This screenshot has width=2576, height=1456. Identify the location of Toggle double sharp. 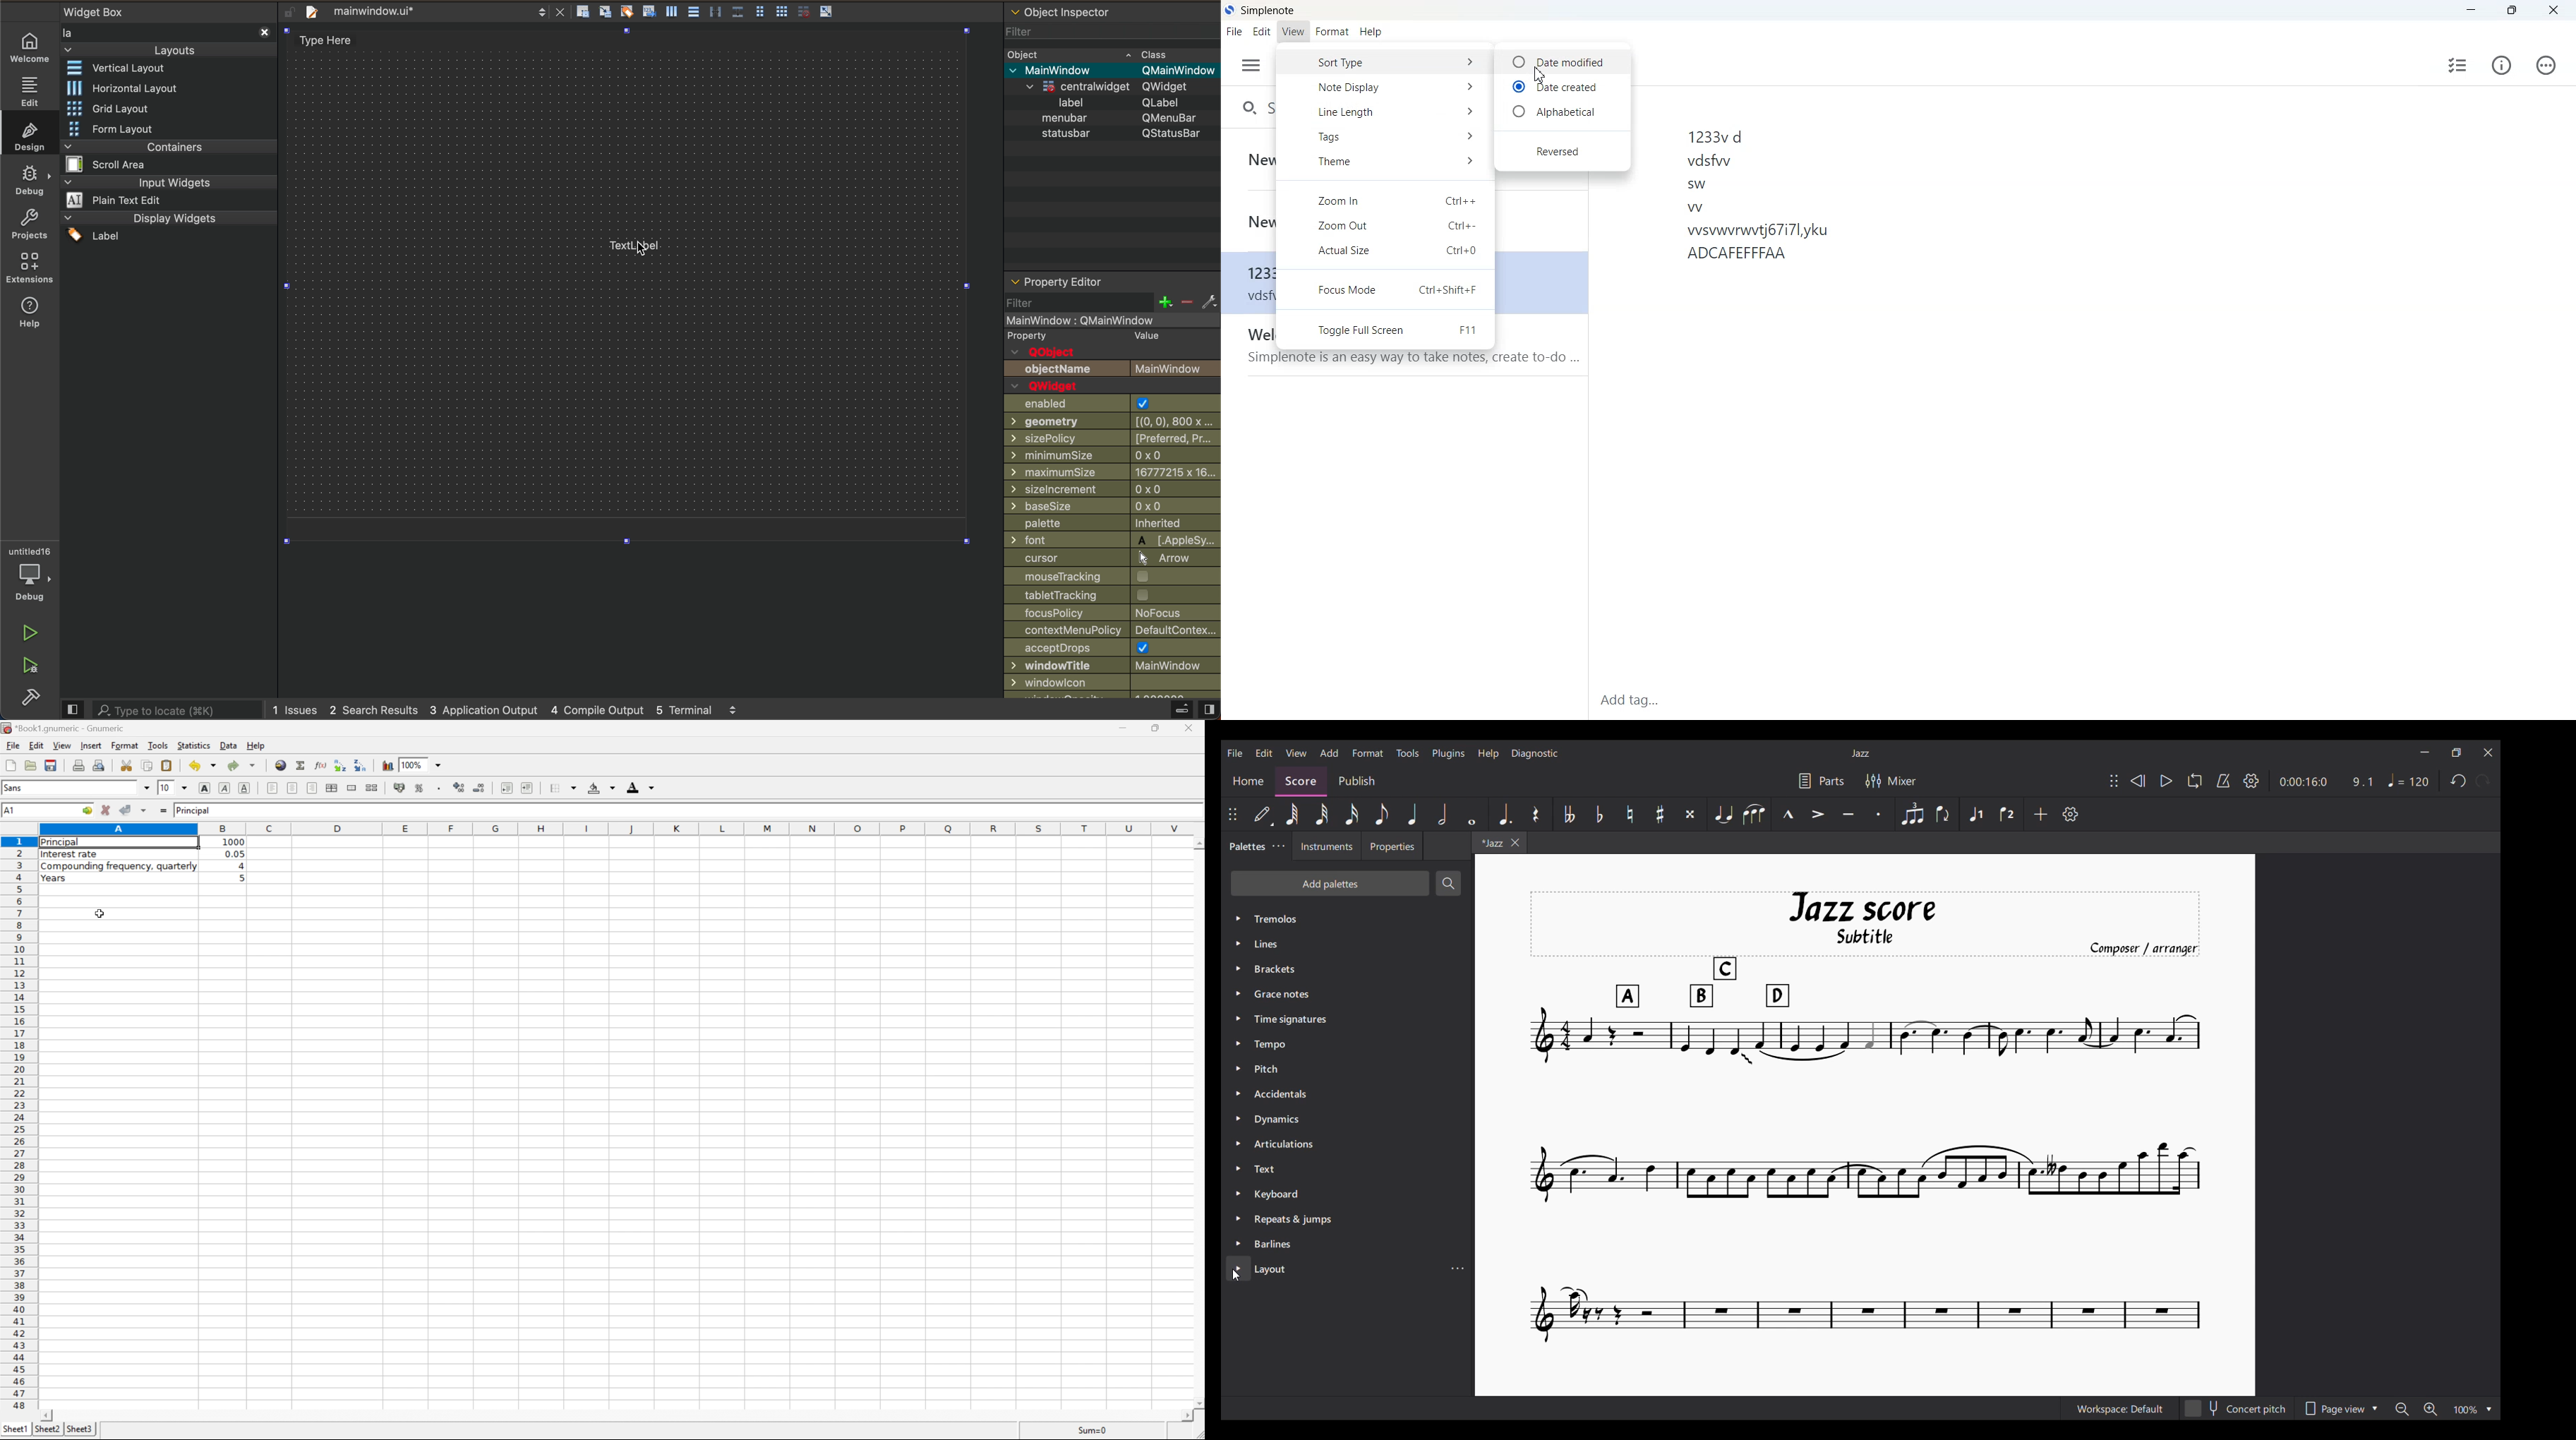
(1691, 814).